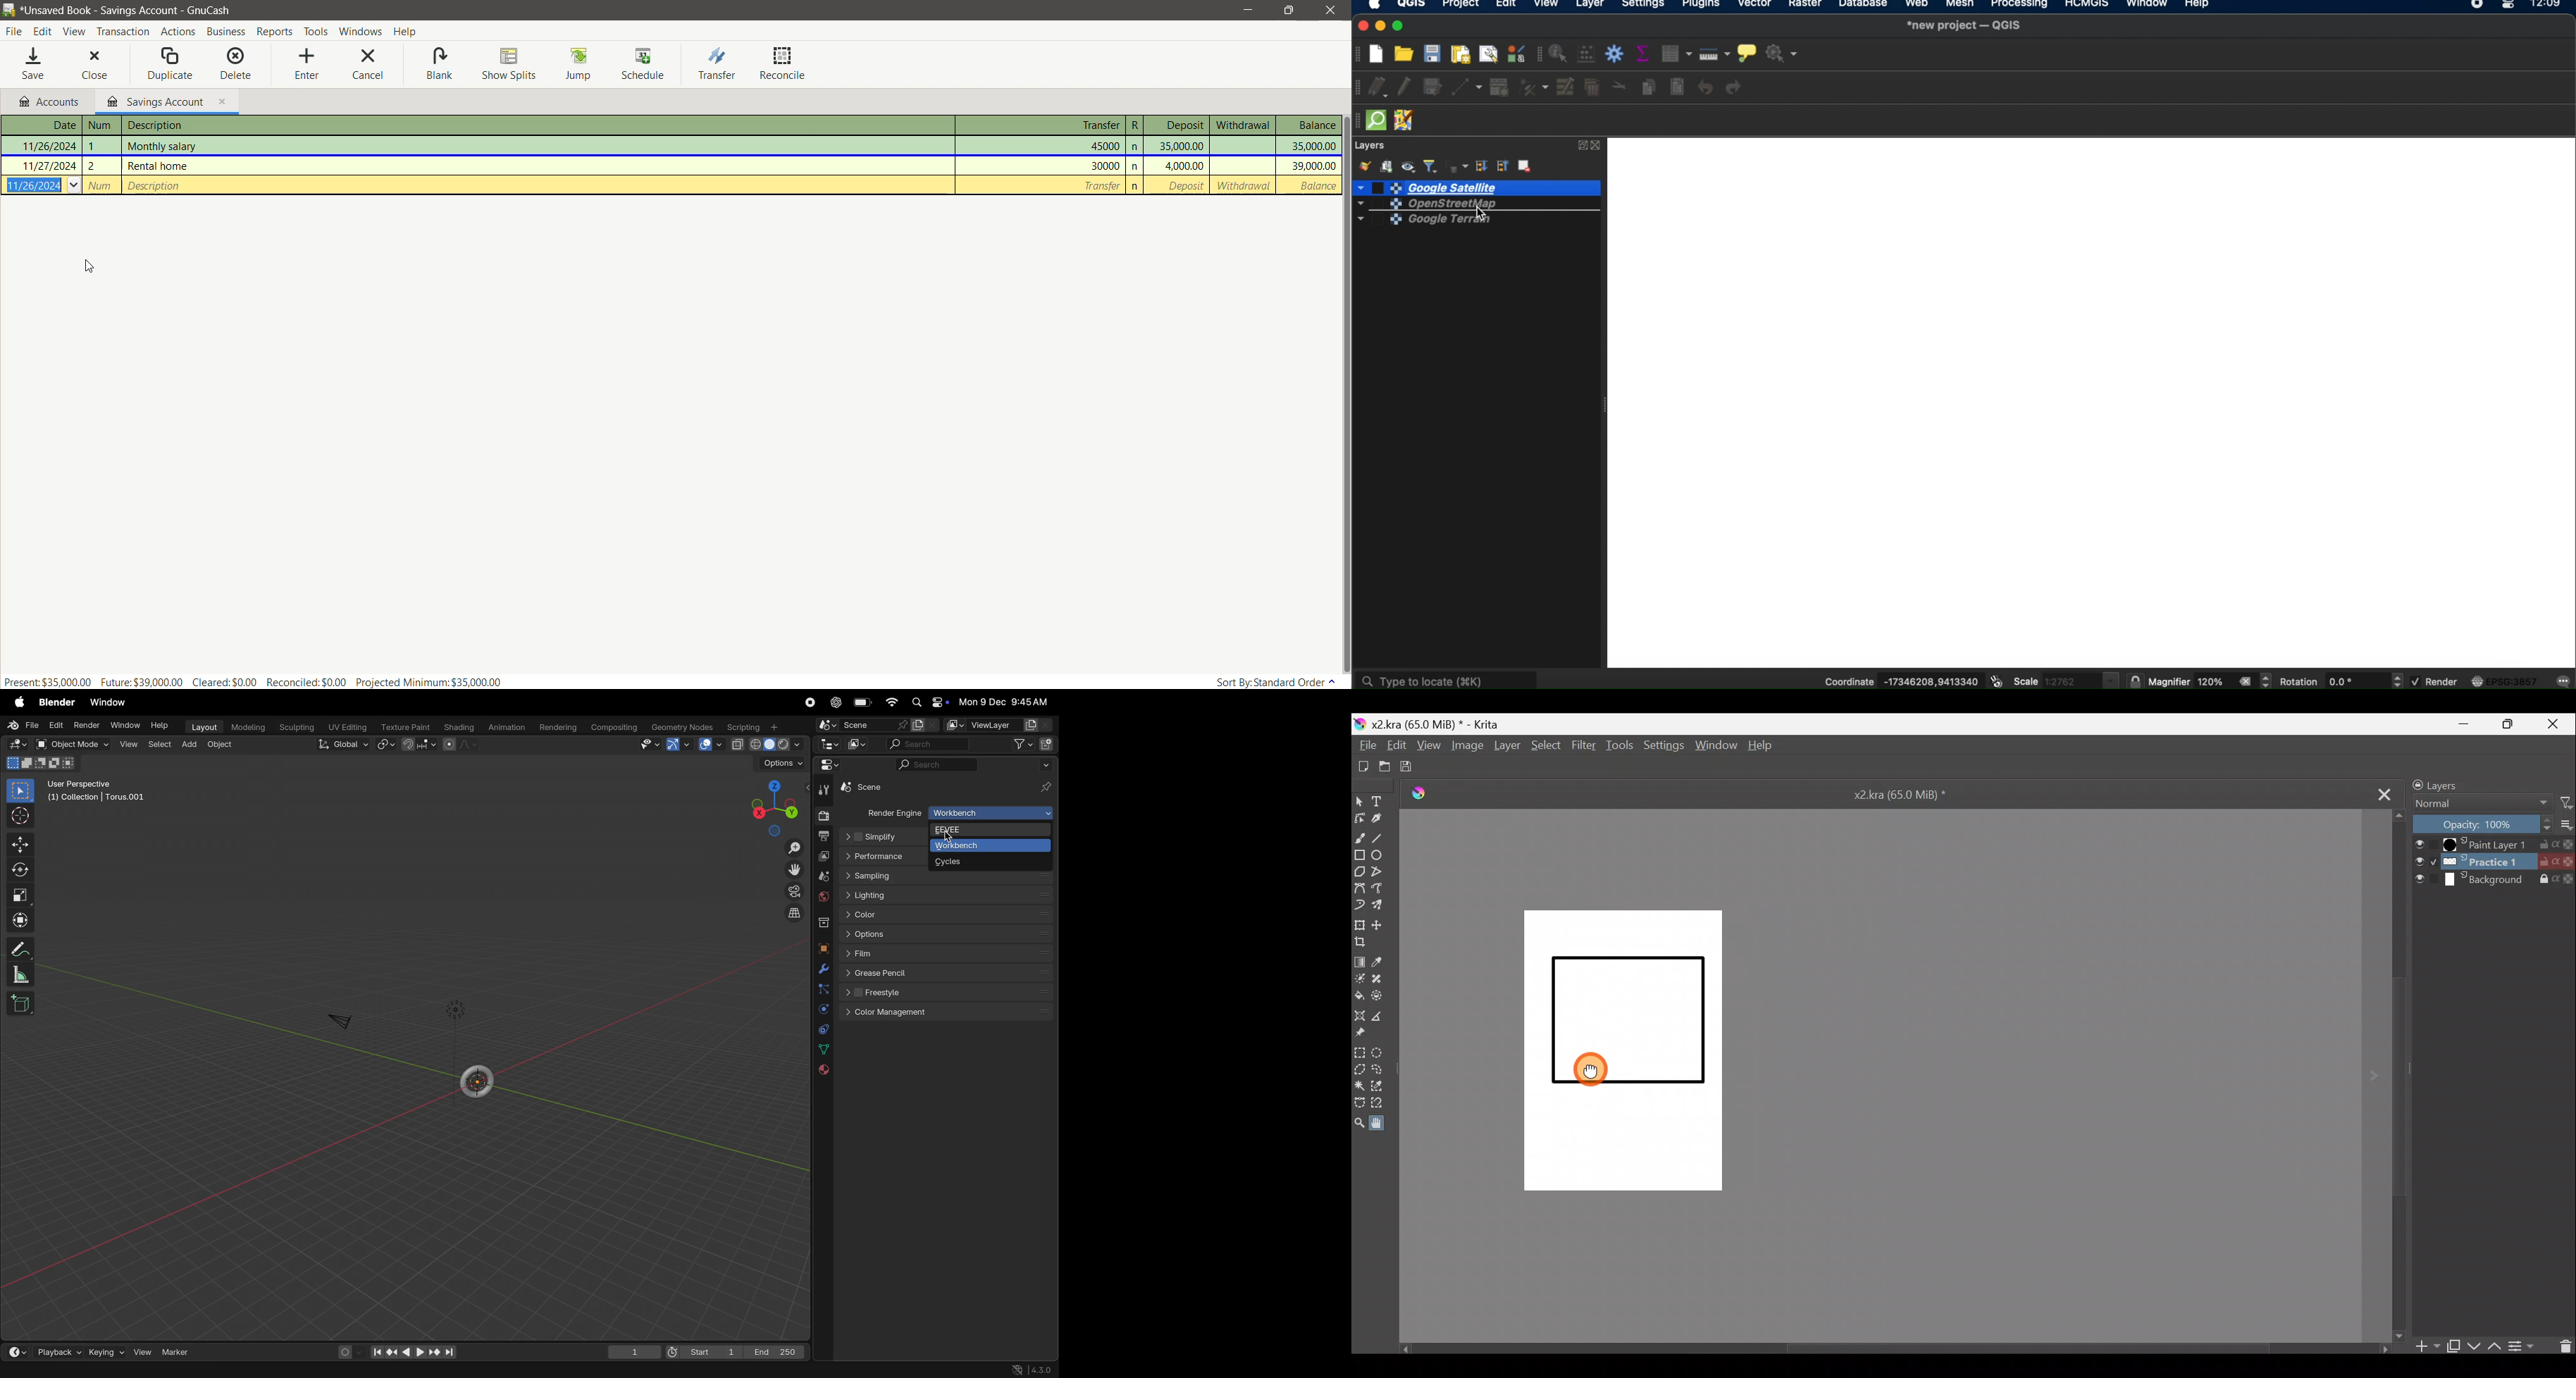 The height and width of the screenshot is (1400, 2576). I want to click on new project, so click(1380, 52).